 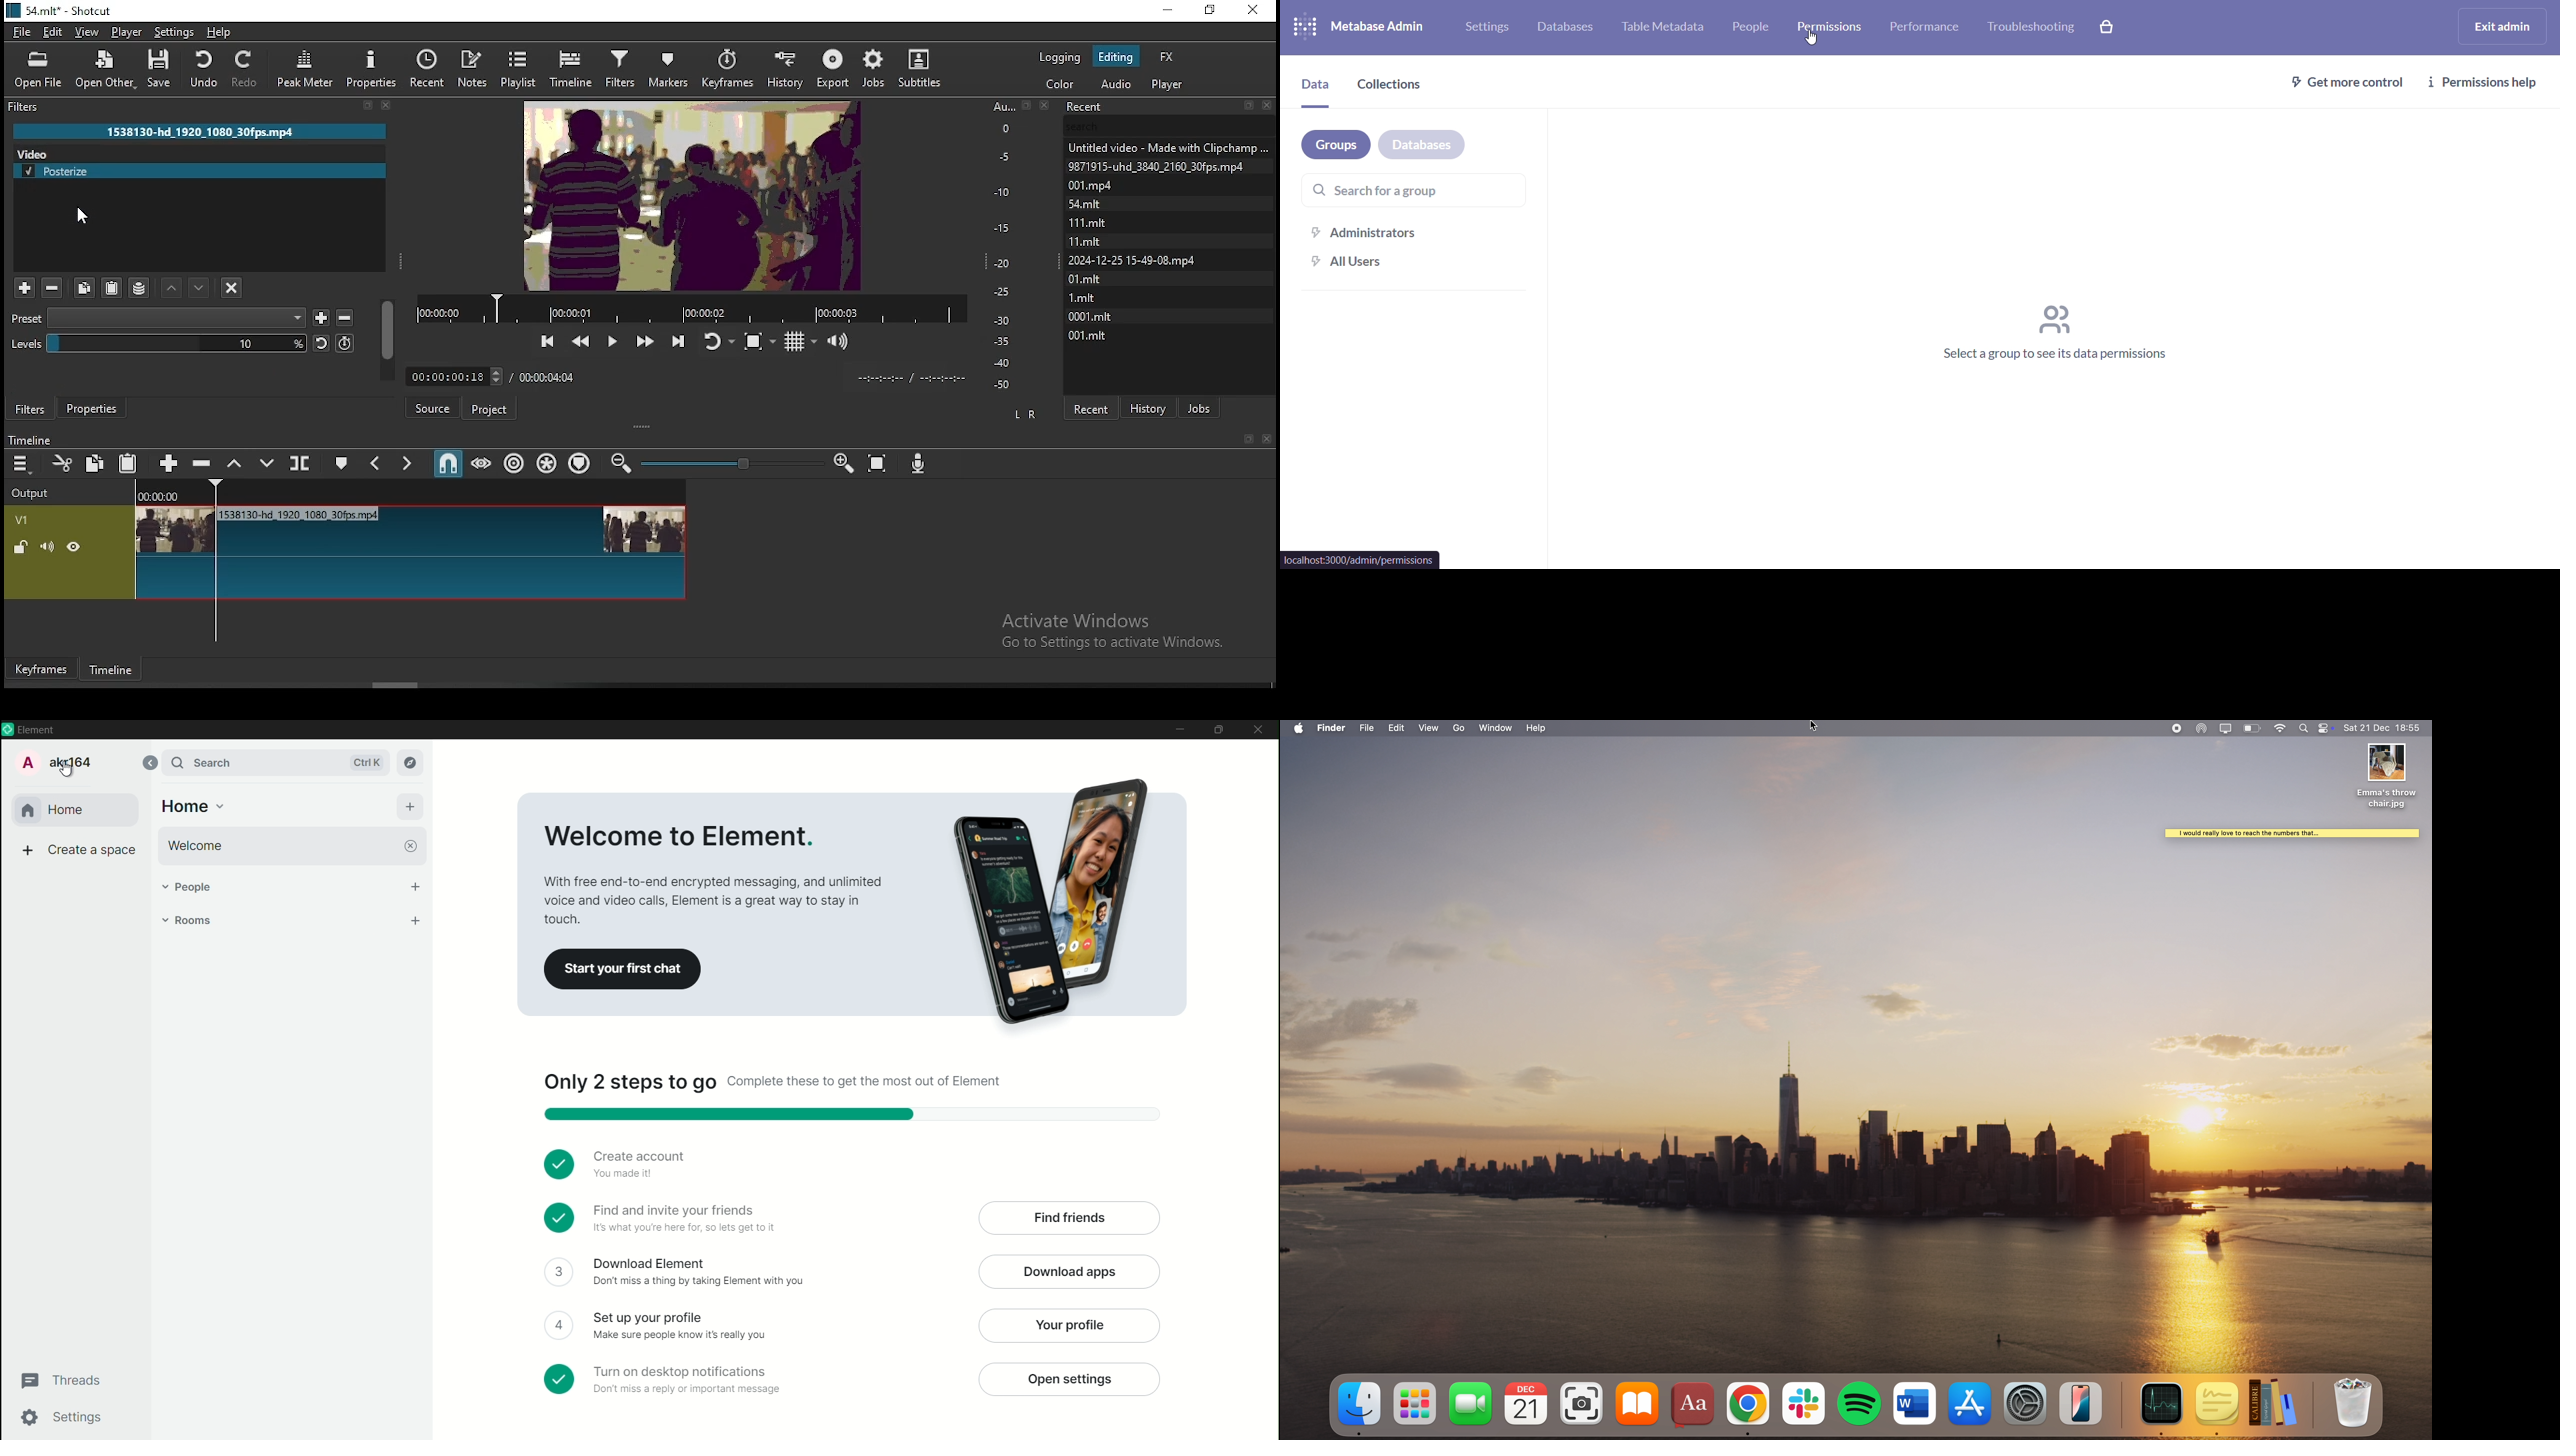 What do you see at coordinates (344, 318) in the screenshot?
I see `delete filter` at bounding box center [344, 318].